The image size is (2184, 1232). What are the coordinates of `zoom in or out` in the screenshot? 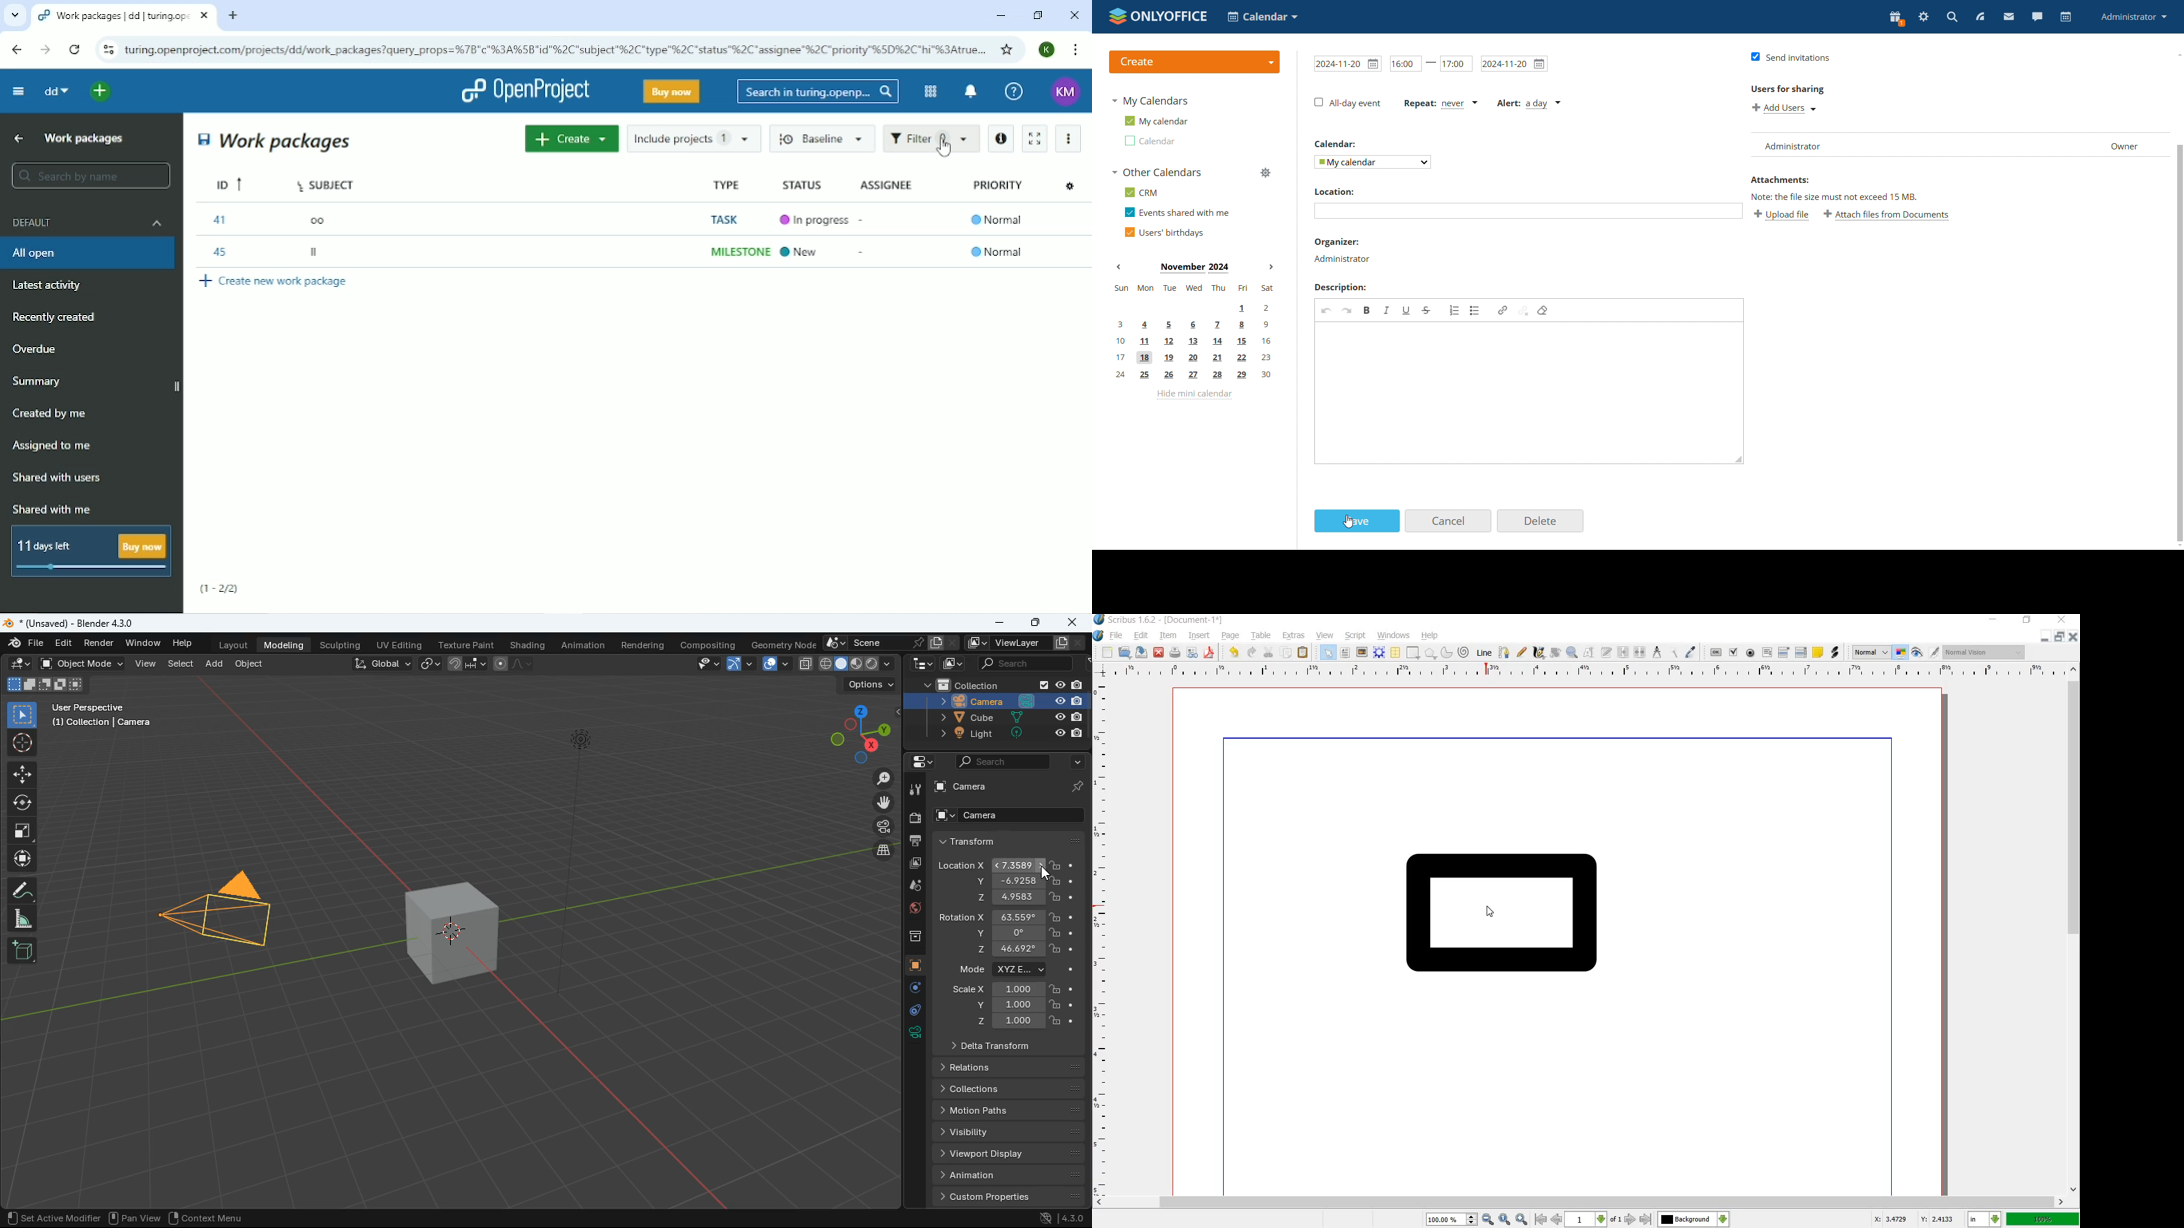 It's located at (1571, 651).